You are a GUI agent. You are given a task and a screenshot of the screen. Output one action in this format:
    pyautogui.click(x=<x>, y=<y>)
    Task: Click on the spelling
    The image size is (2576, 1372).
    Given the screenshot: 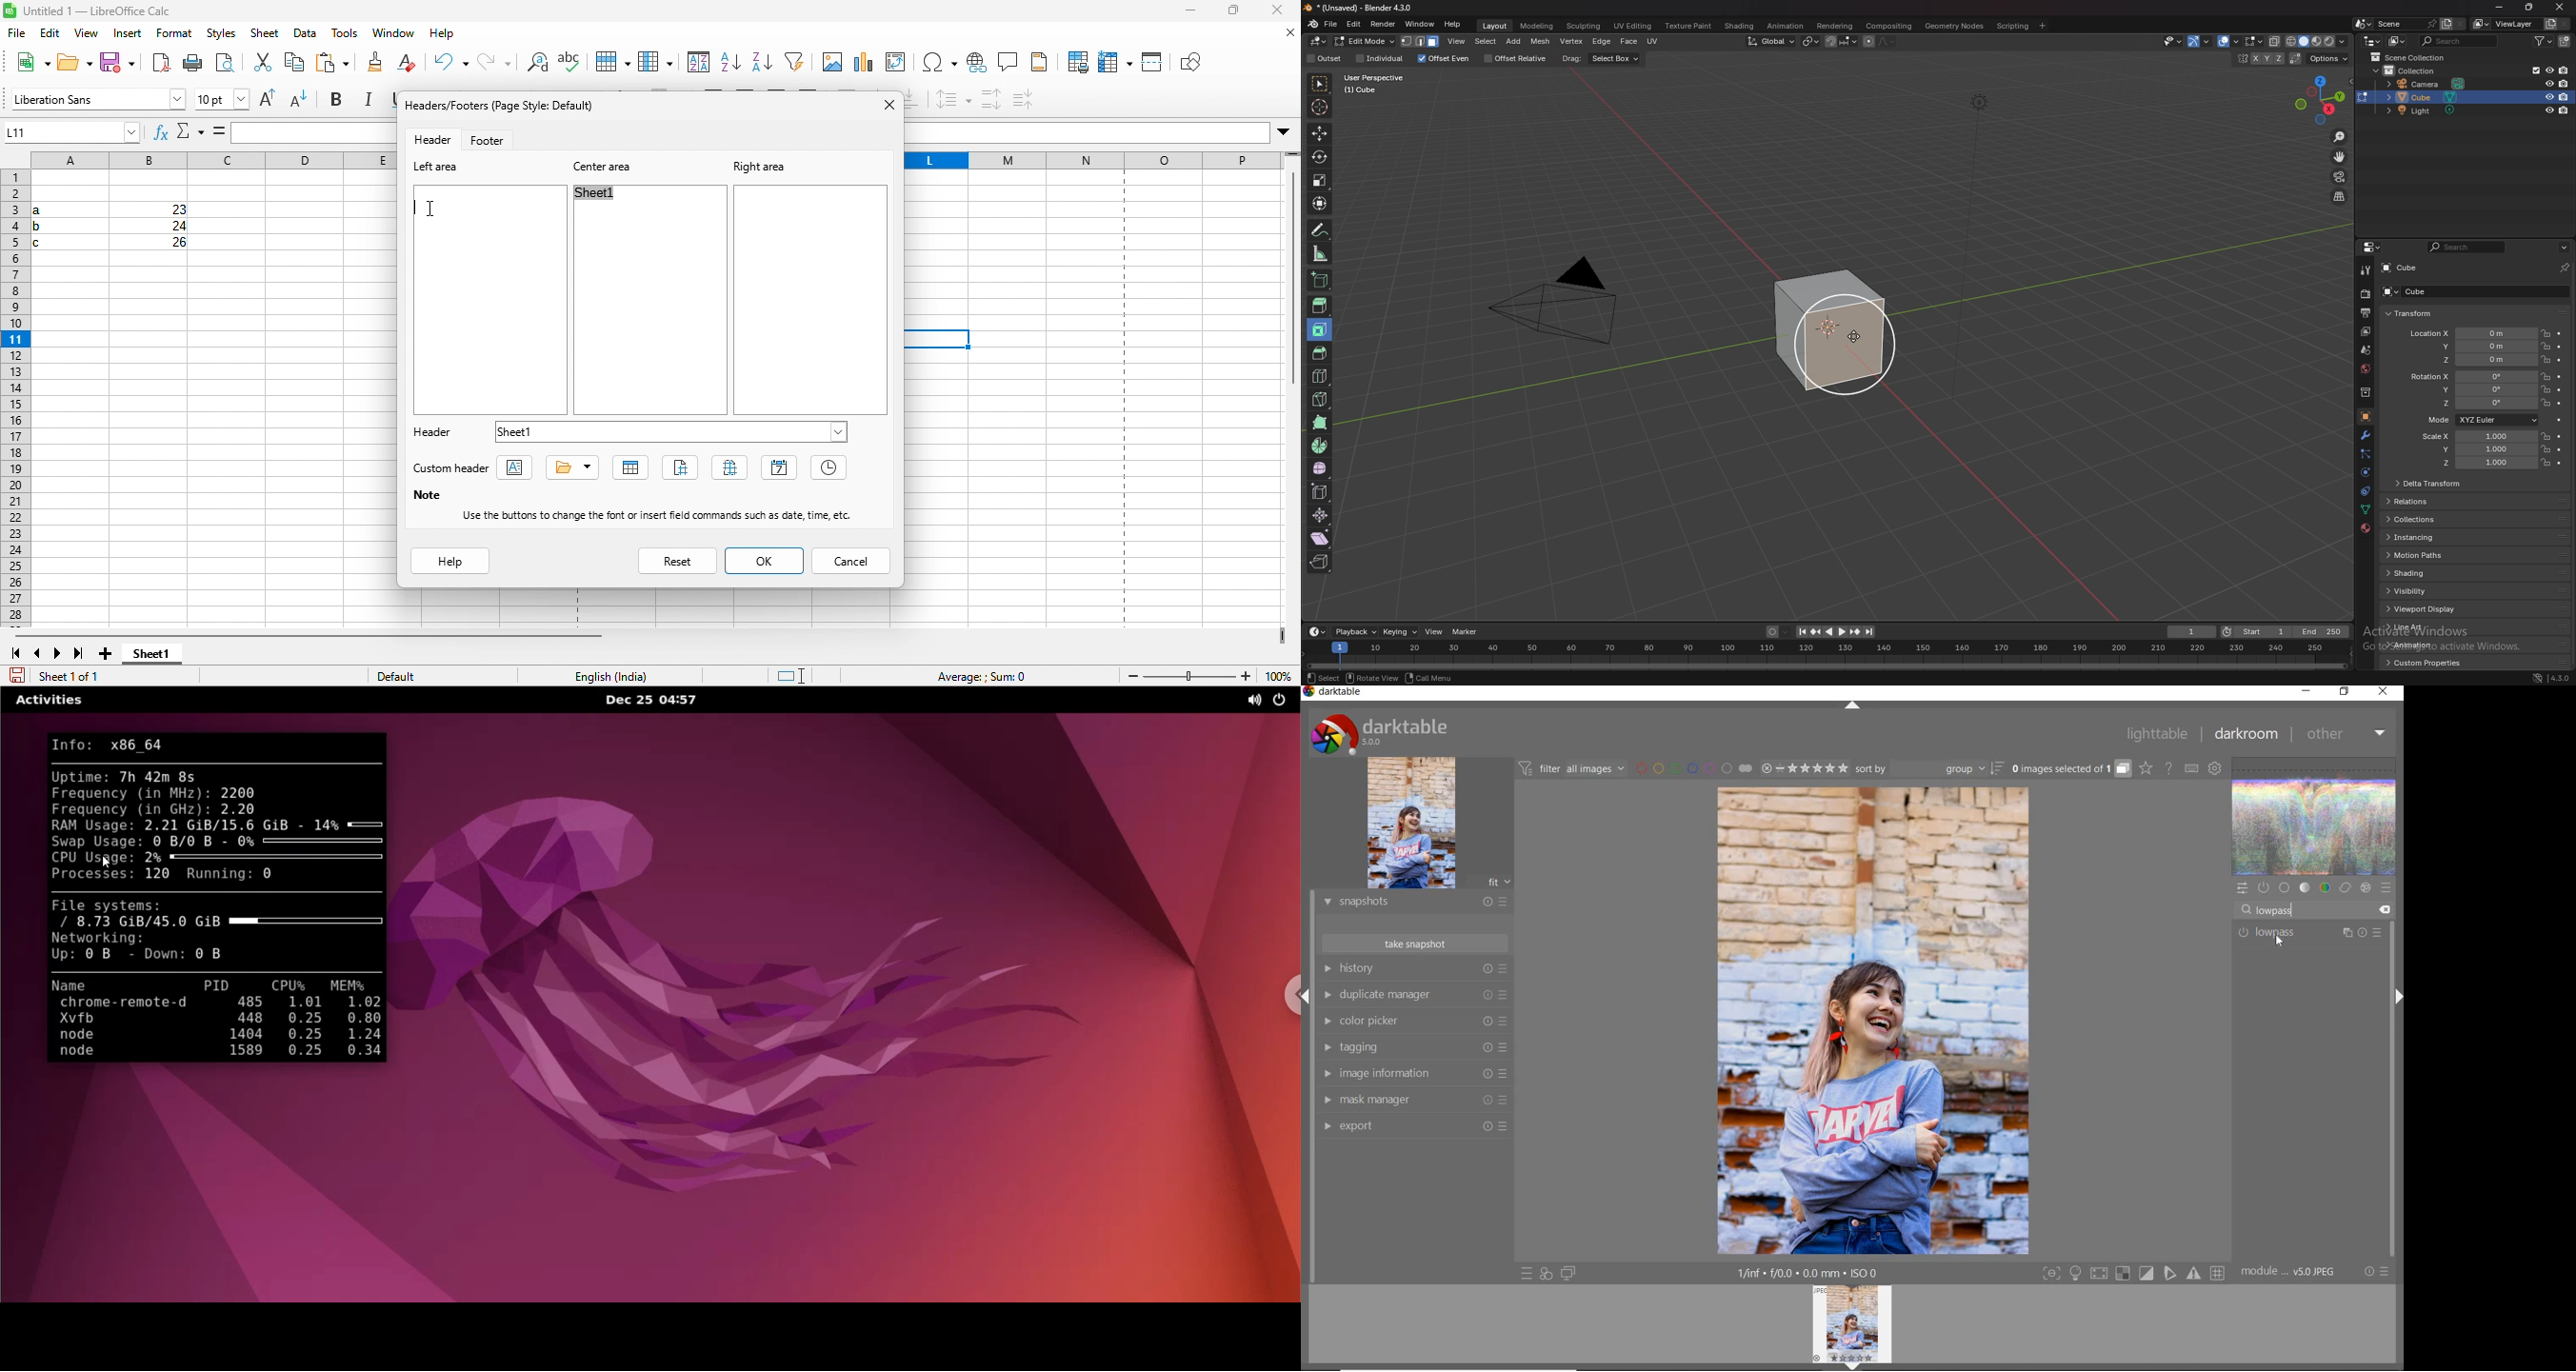 What is the action you would take?
    pyautogui.click(x=534, y=66)
    